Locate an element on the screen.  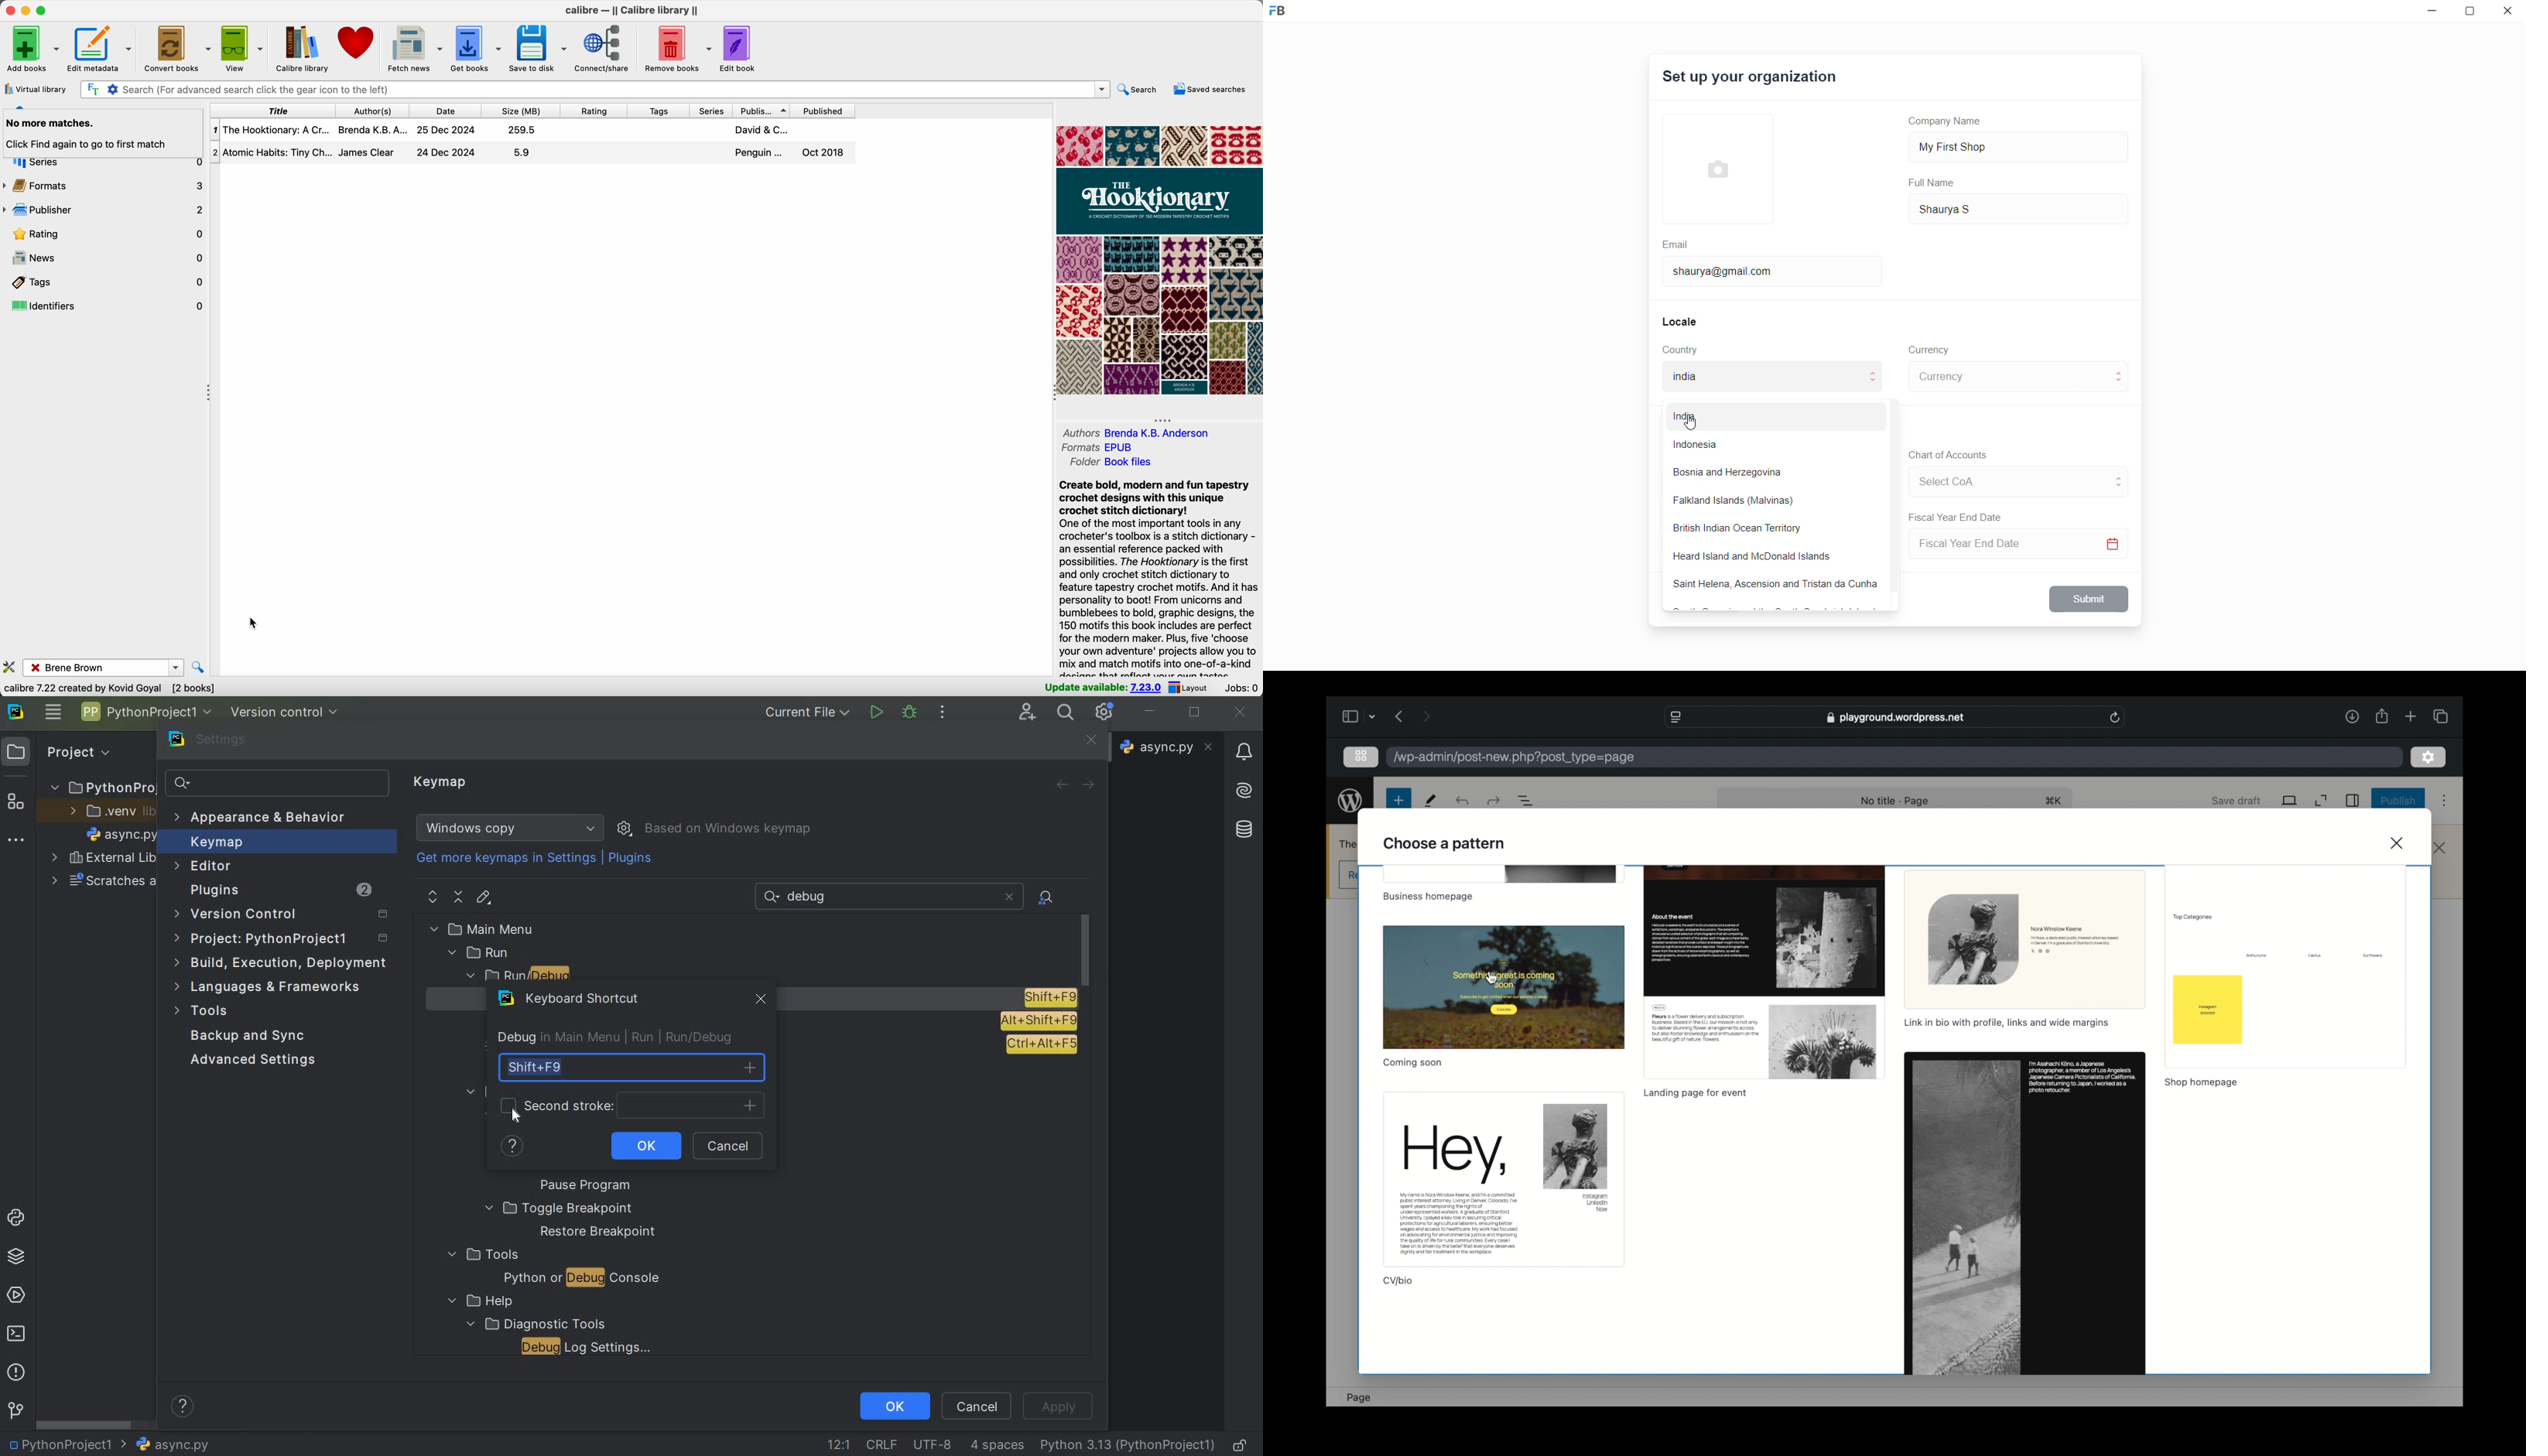
apply is located at coordinates (1057, 1406).